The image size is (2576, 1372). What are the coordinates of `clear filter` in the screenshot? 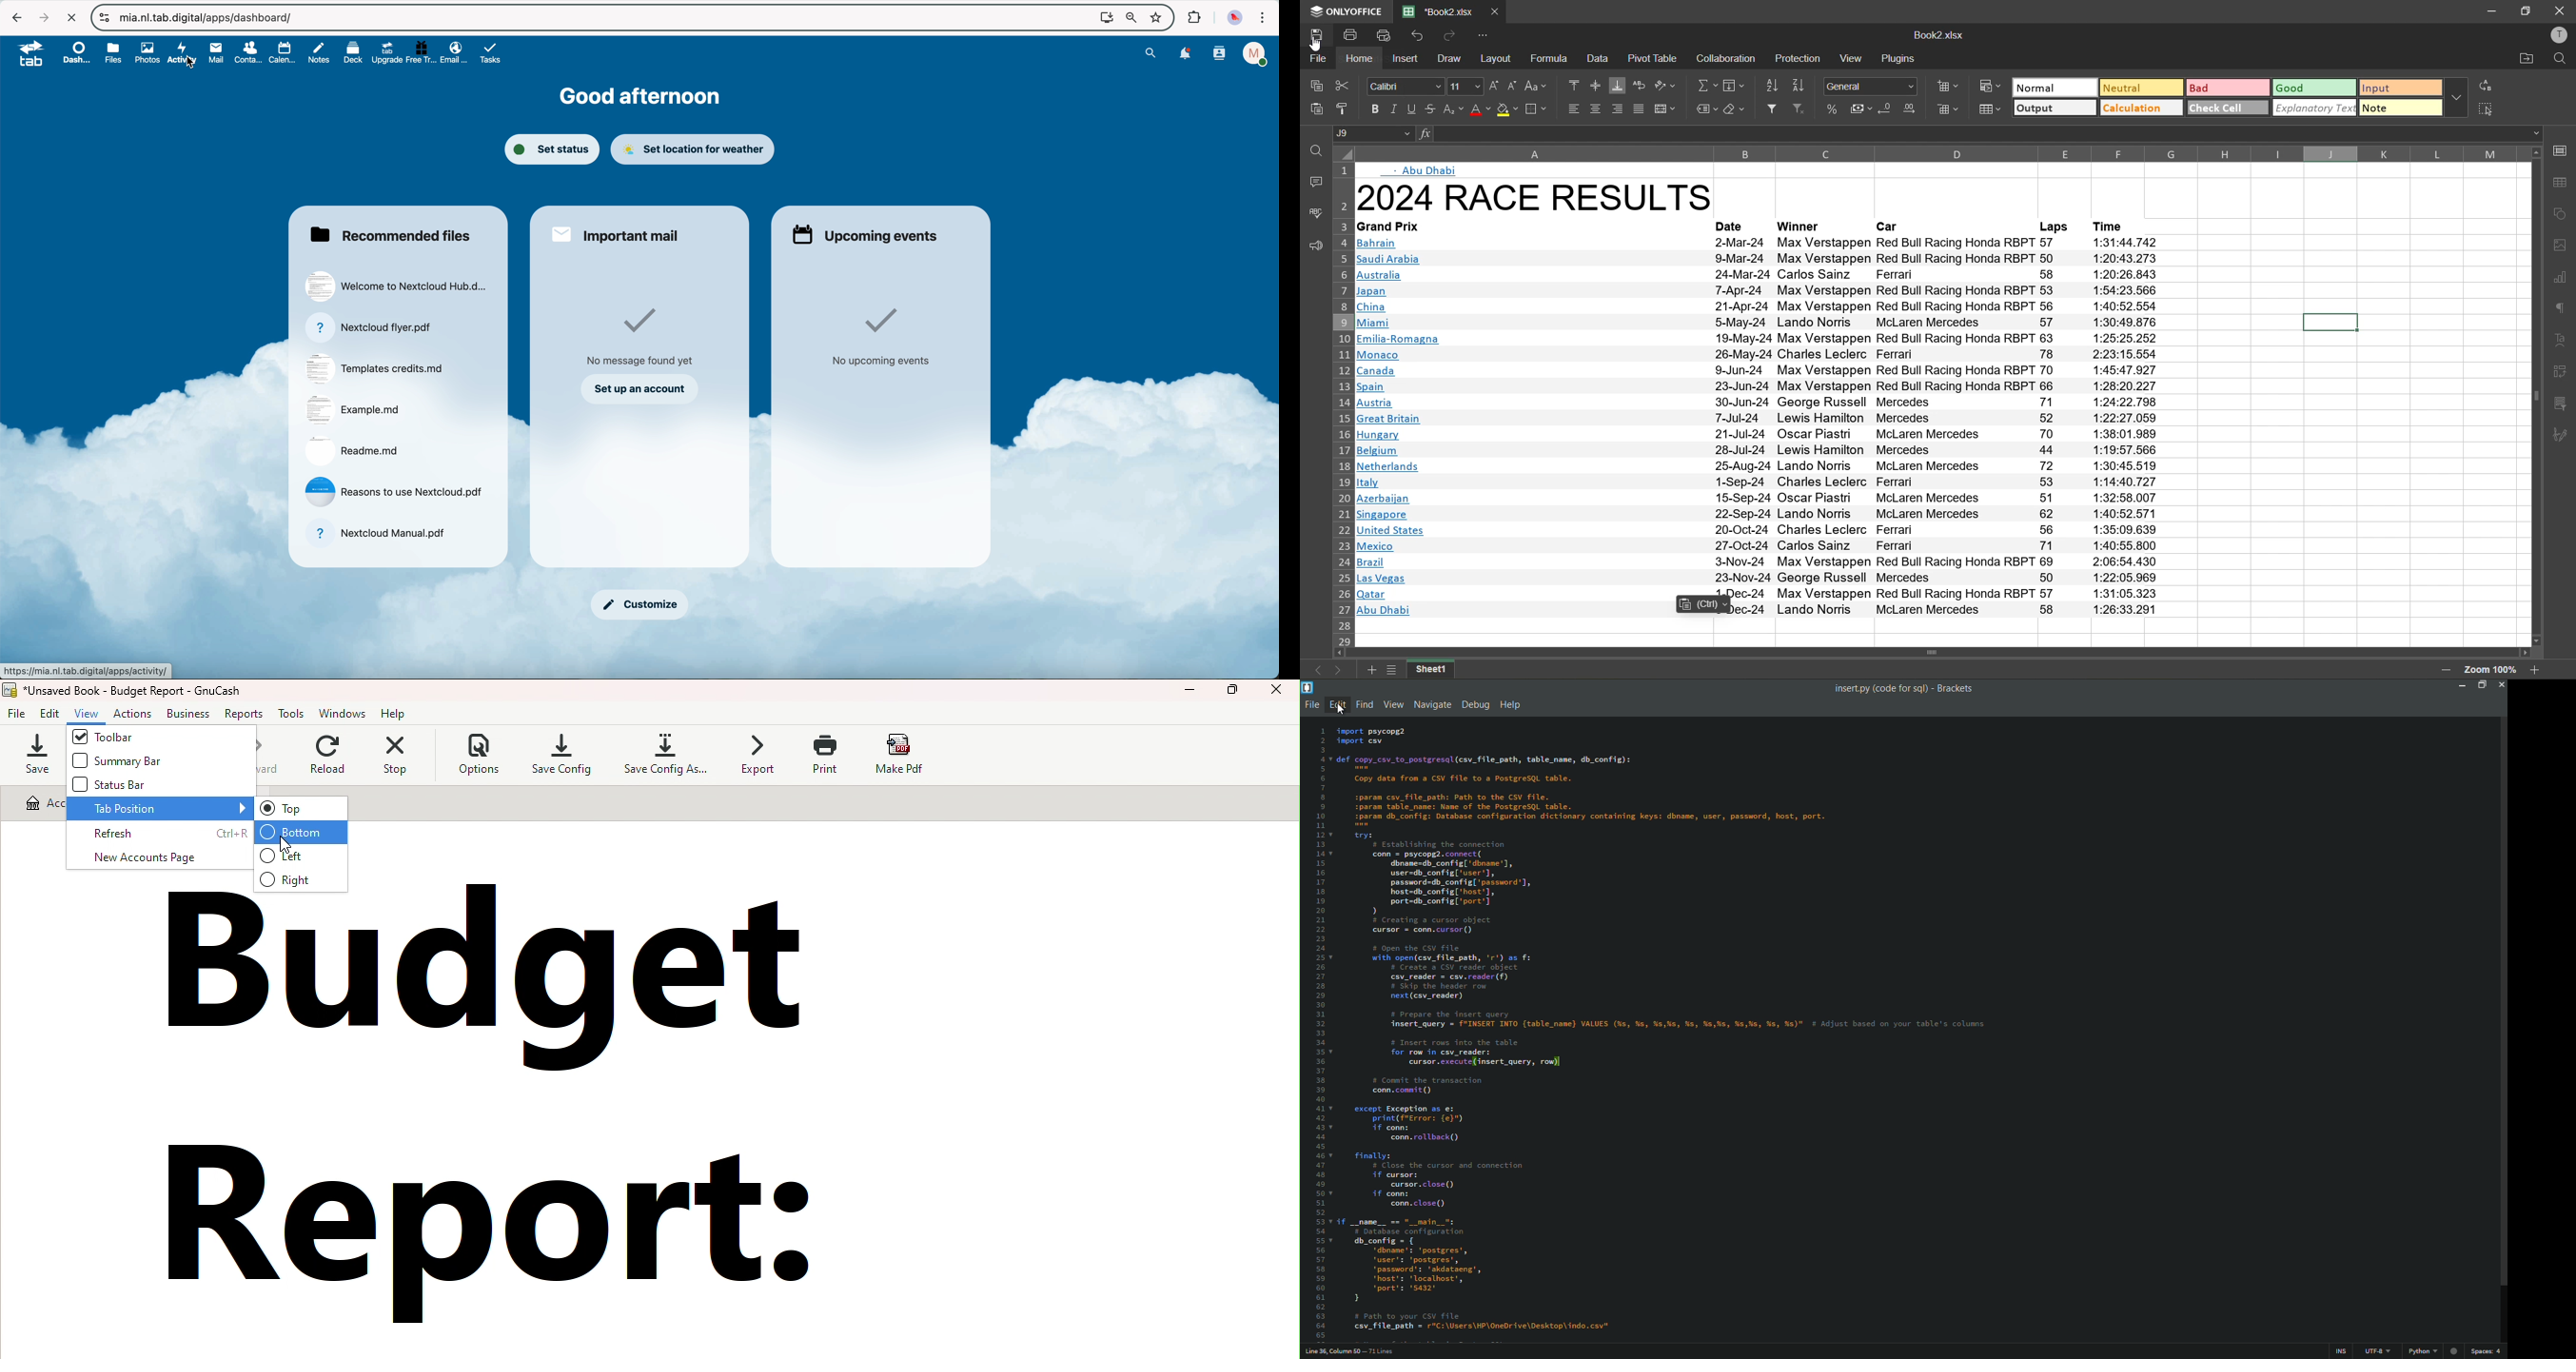 It's located at (1800, 108).